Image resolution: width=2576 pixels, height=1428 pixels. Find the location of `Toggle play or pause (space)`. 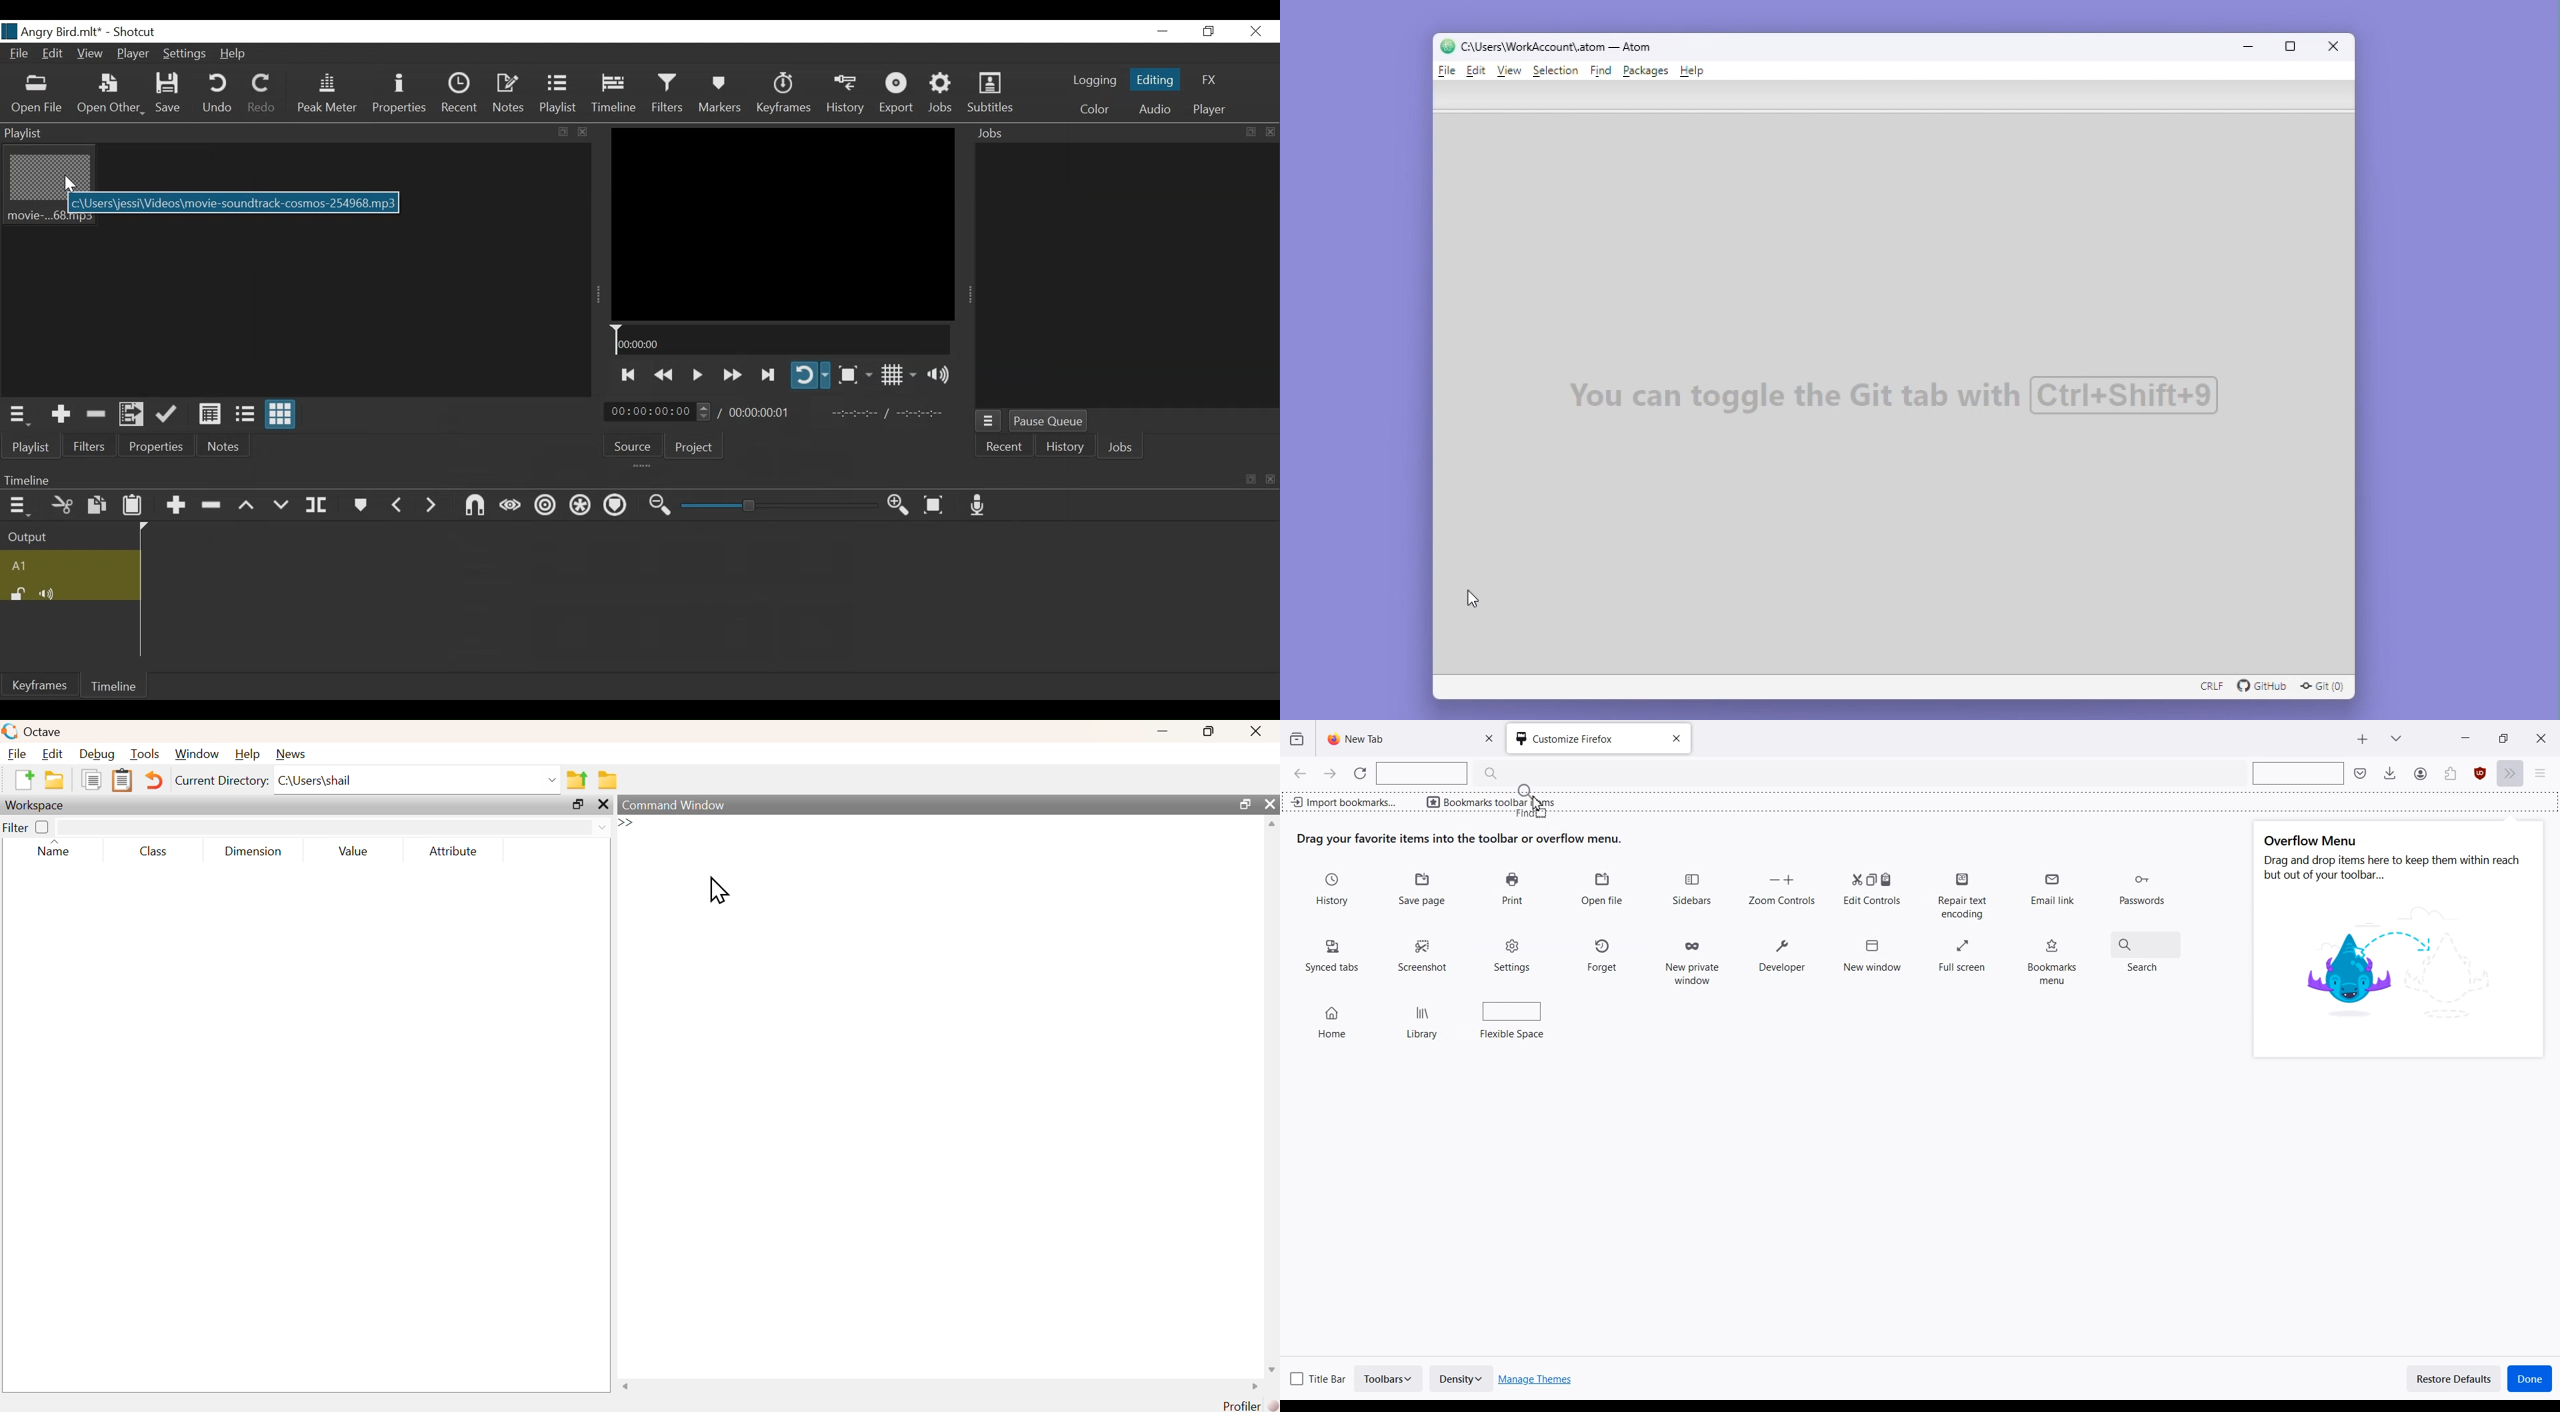

Toggle play or pause (space) is located at coordinates (697, 372).